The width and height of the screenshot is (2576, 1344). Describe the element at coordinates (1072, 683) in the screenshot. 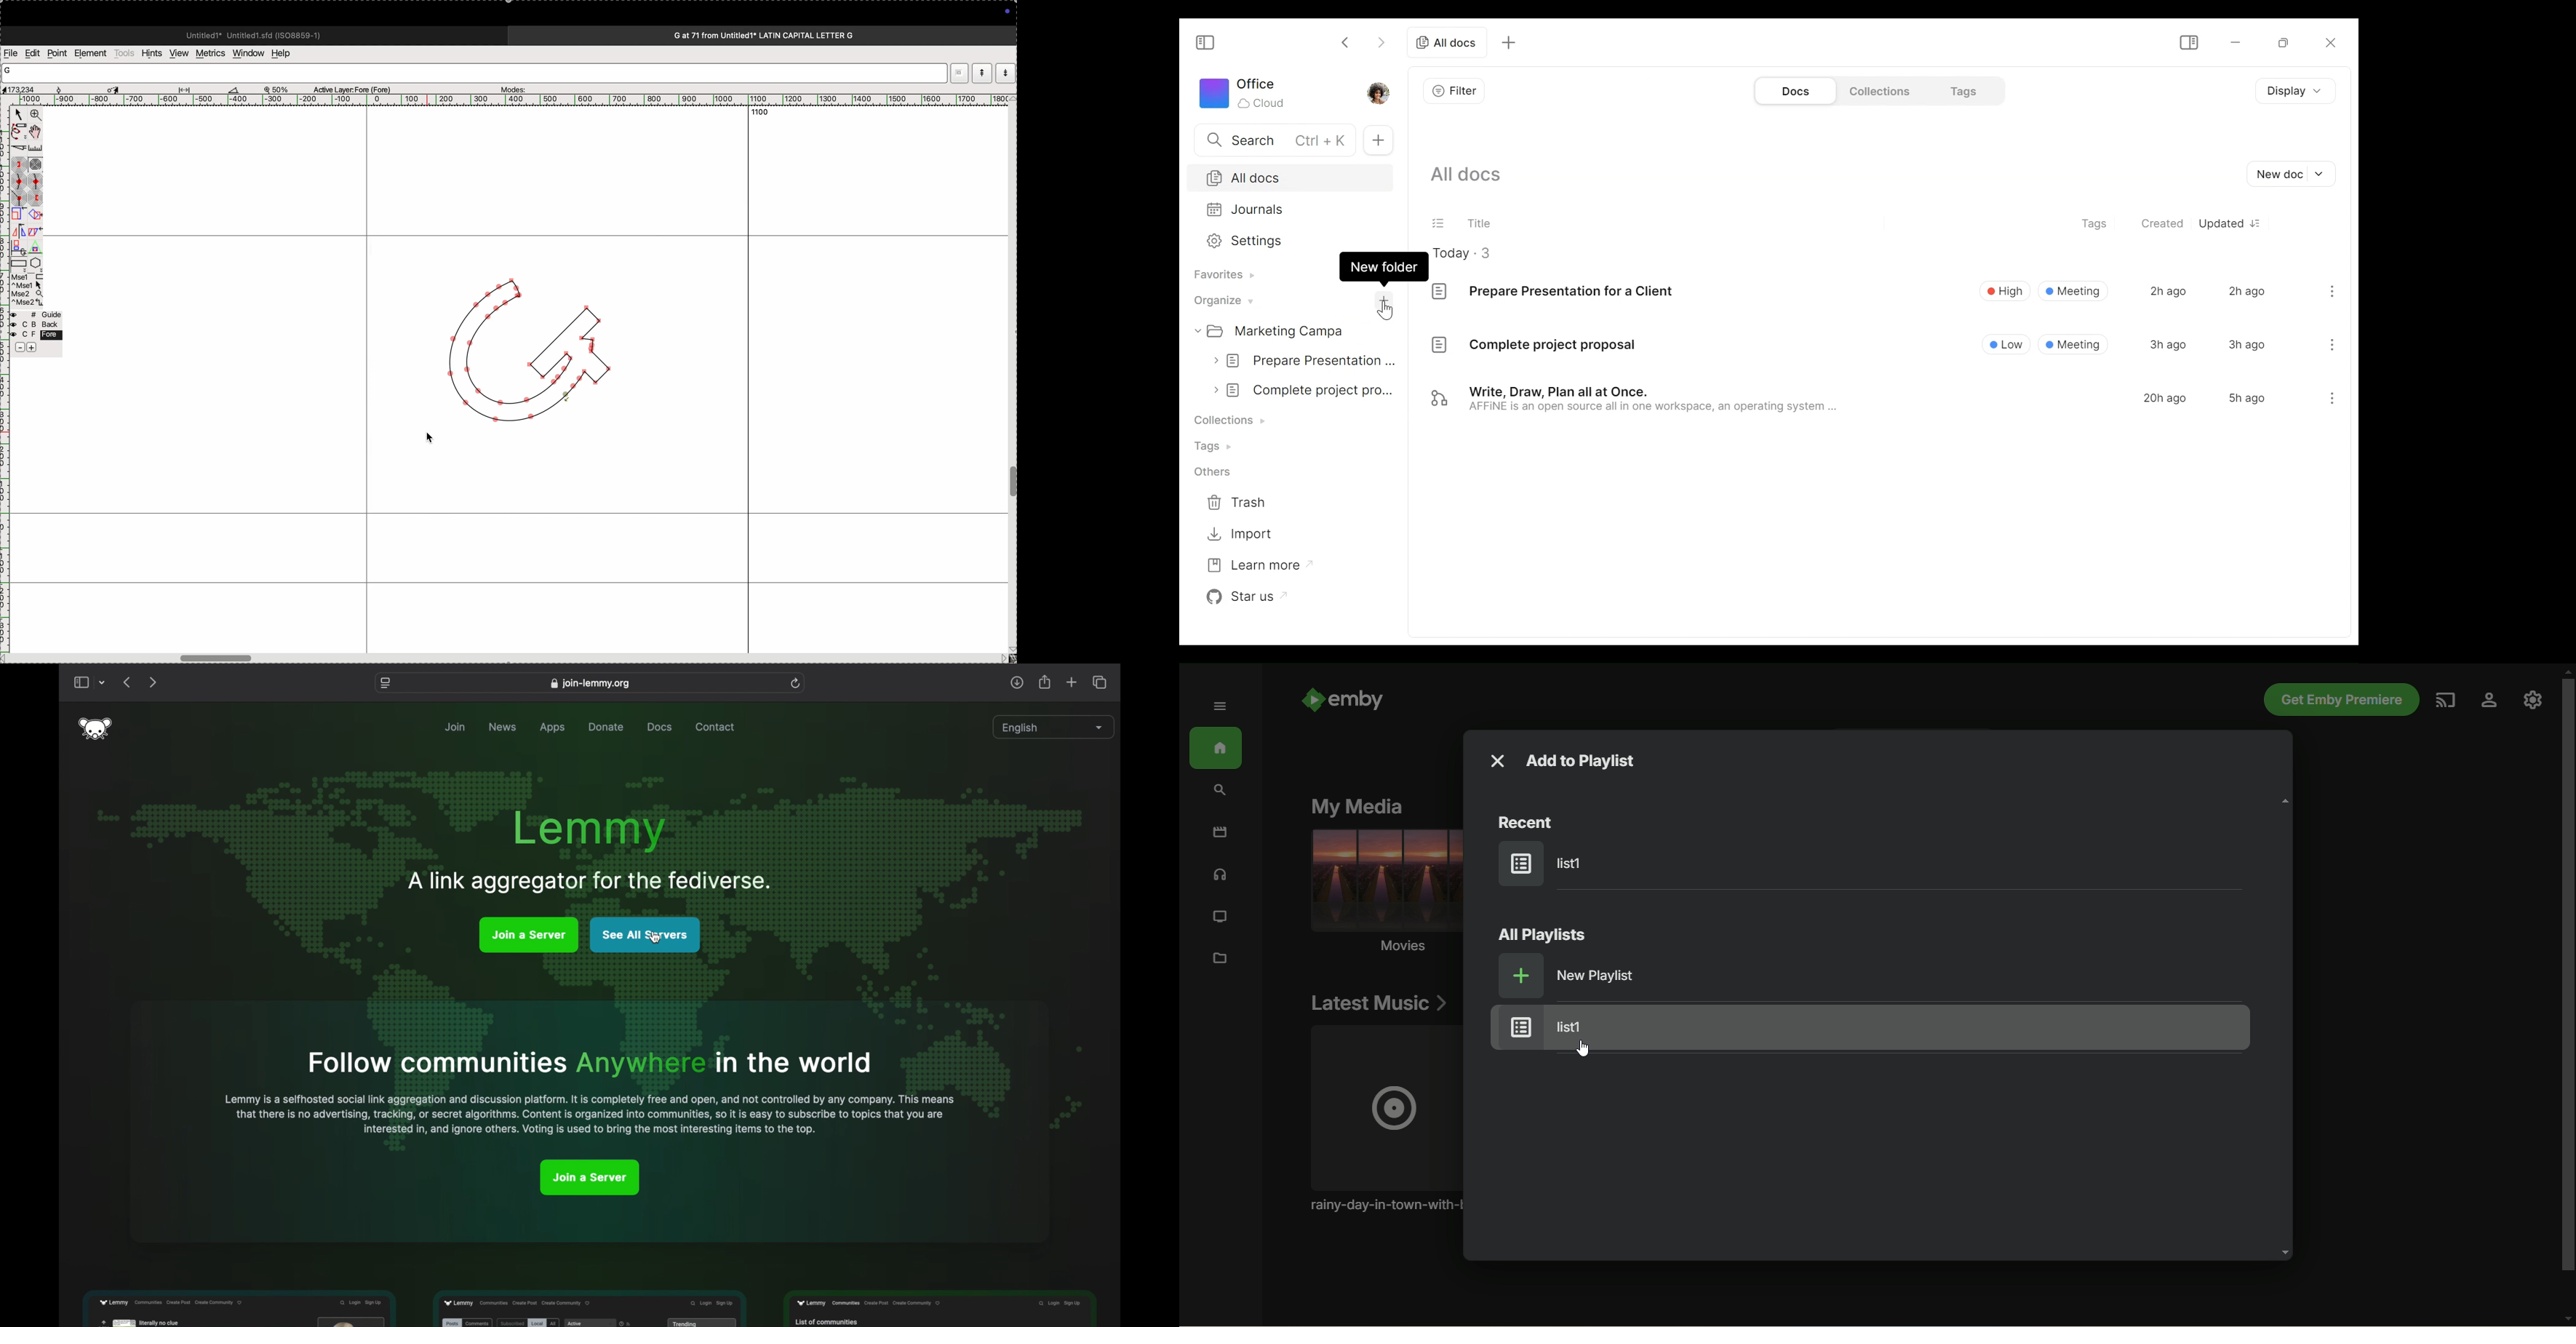

I see `new tab` at that location.